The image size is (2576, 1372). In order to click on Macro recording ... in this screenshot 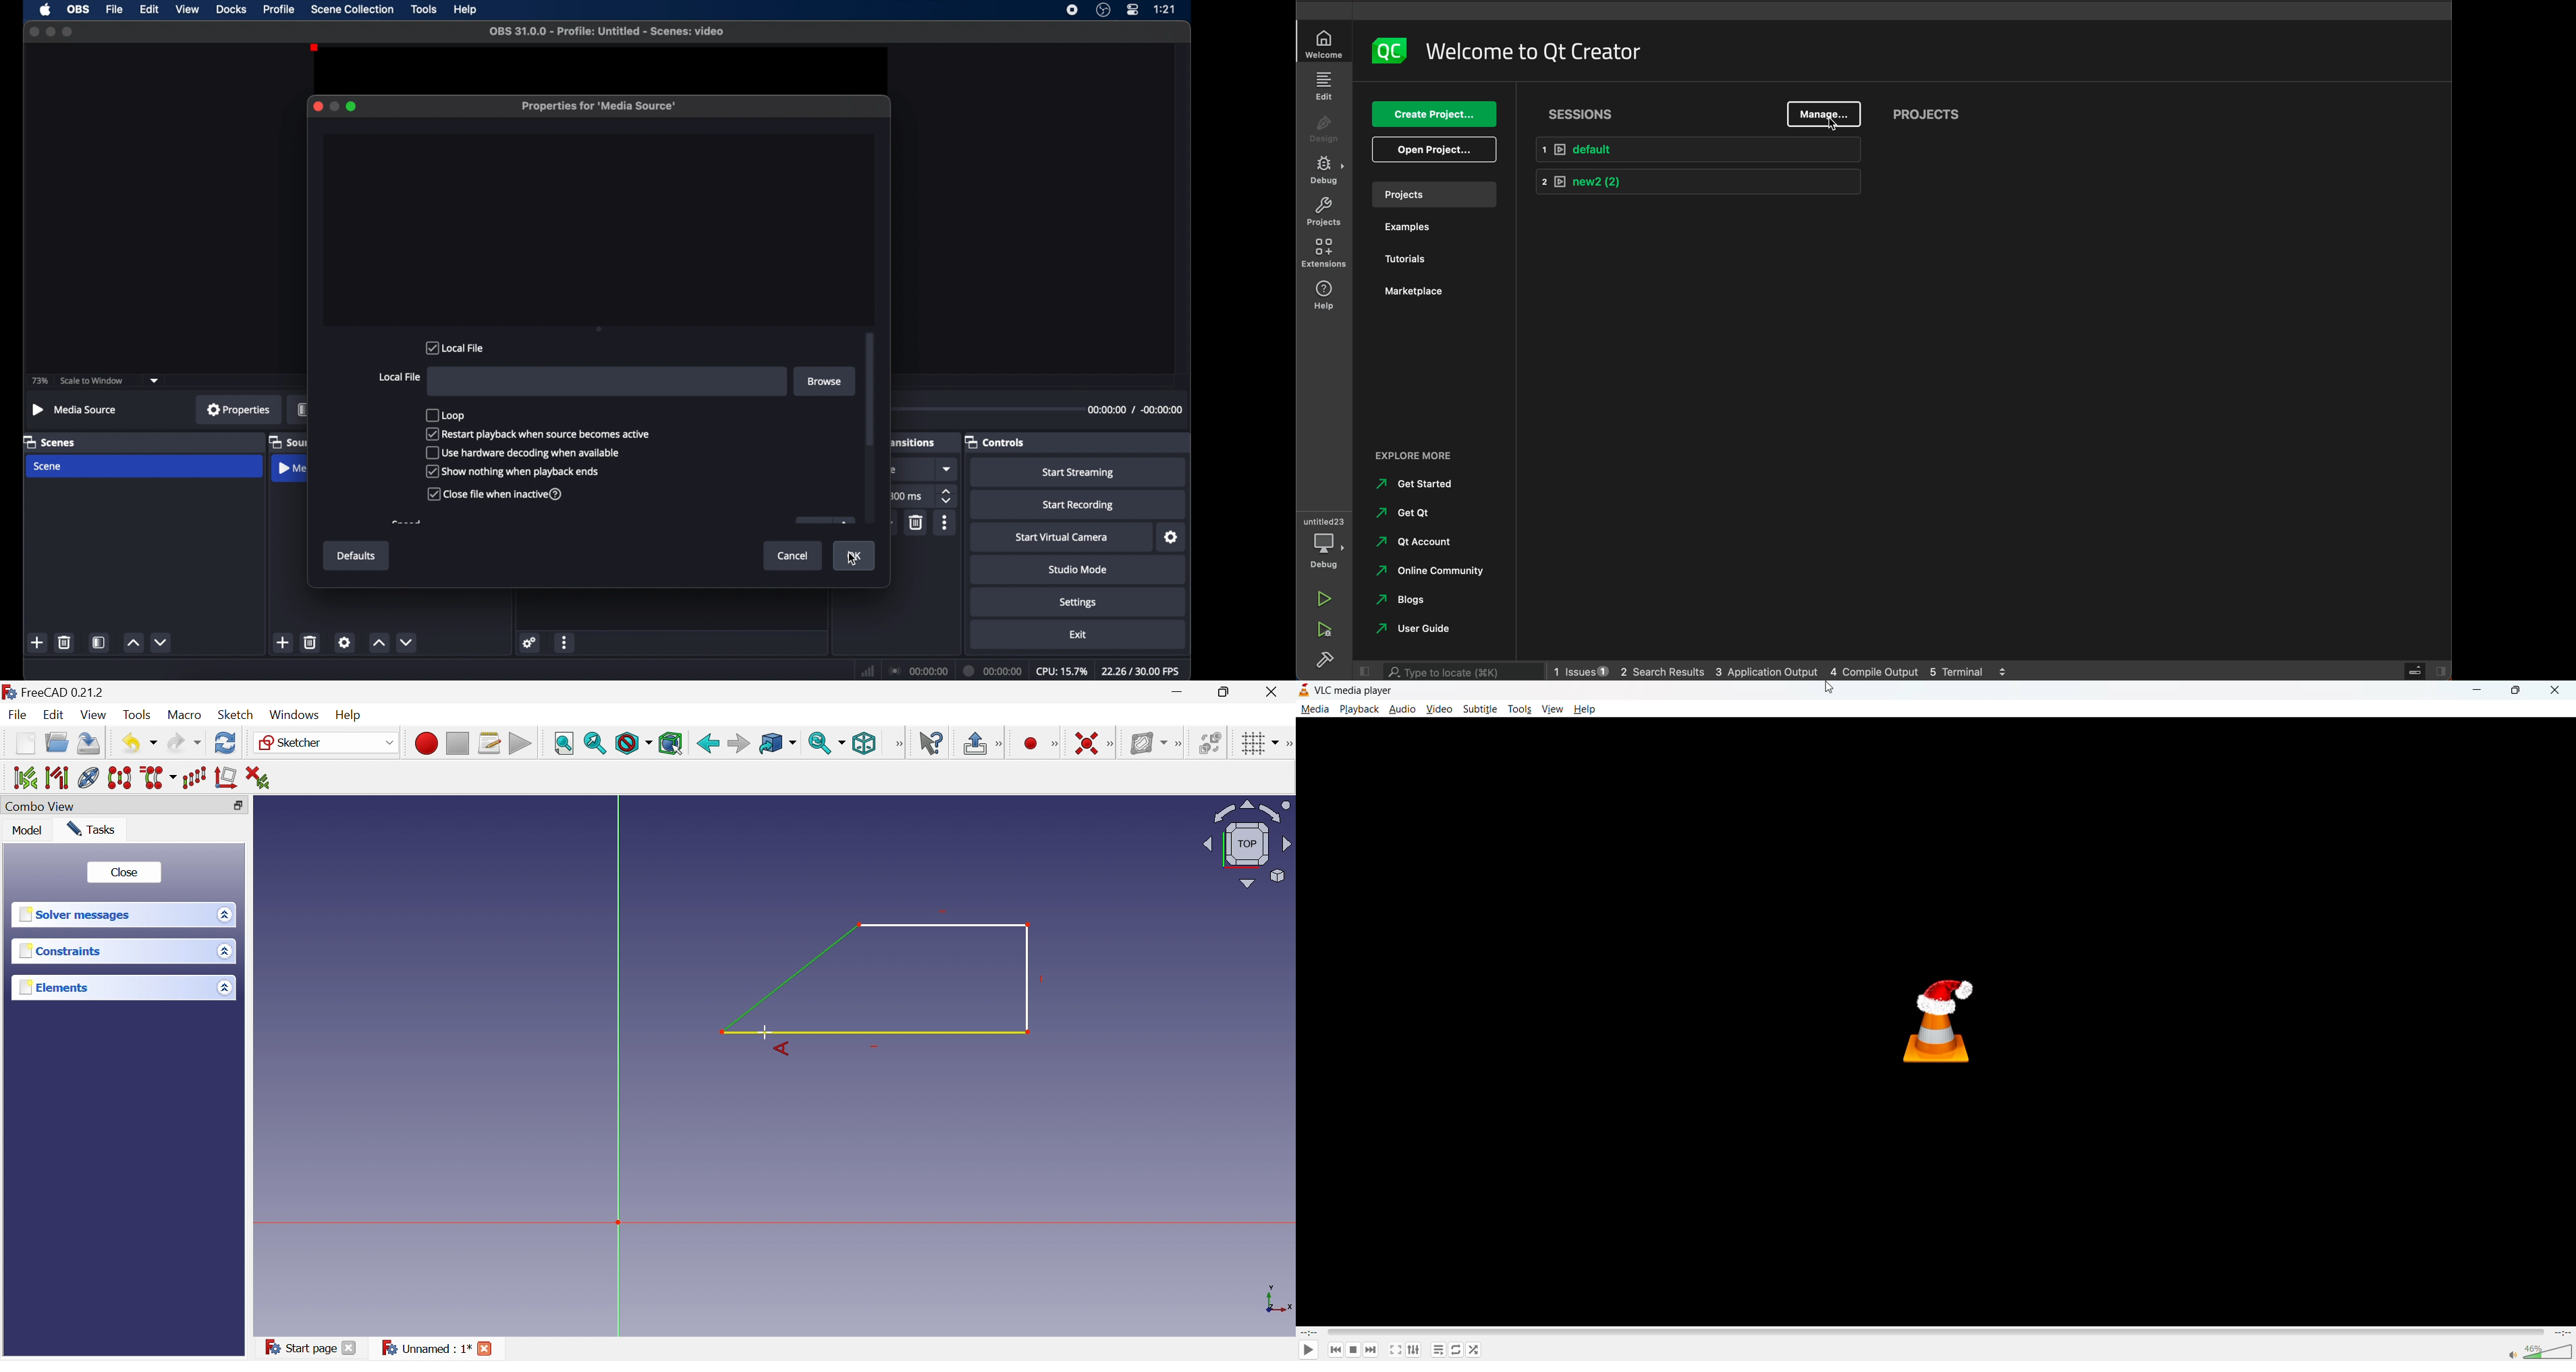, I will do `click(424, 742)`.